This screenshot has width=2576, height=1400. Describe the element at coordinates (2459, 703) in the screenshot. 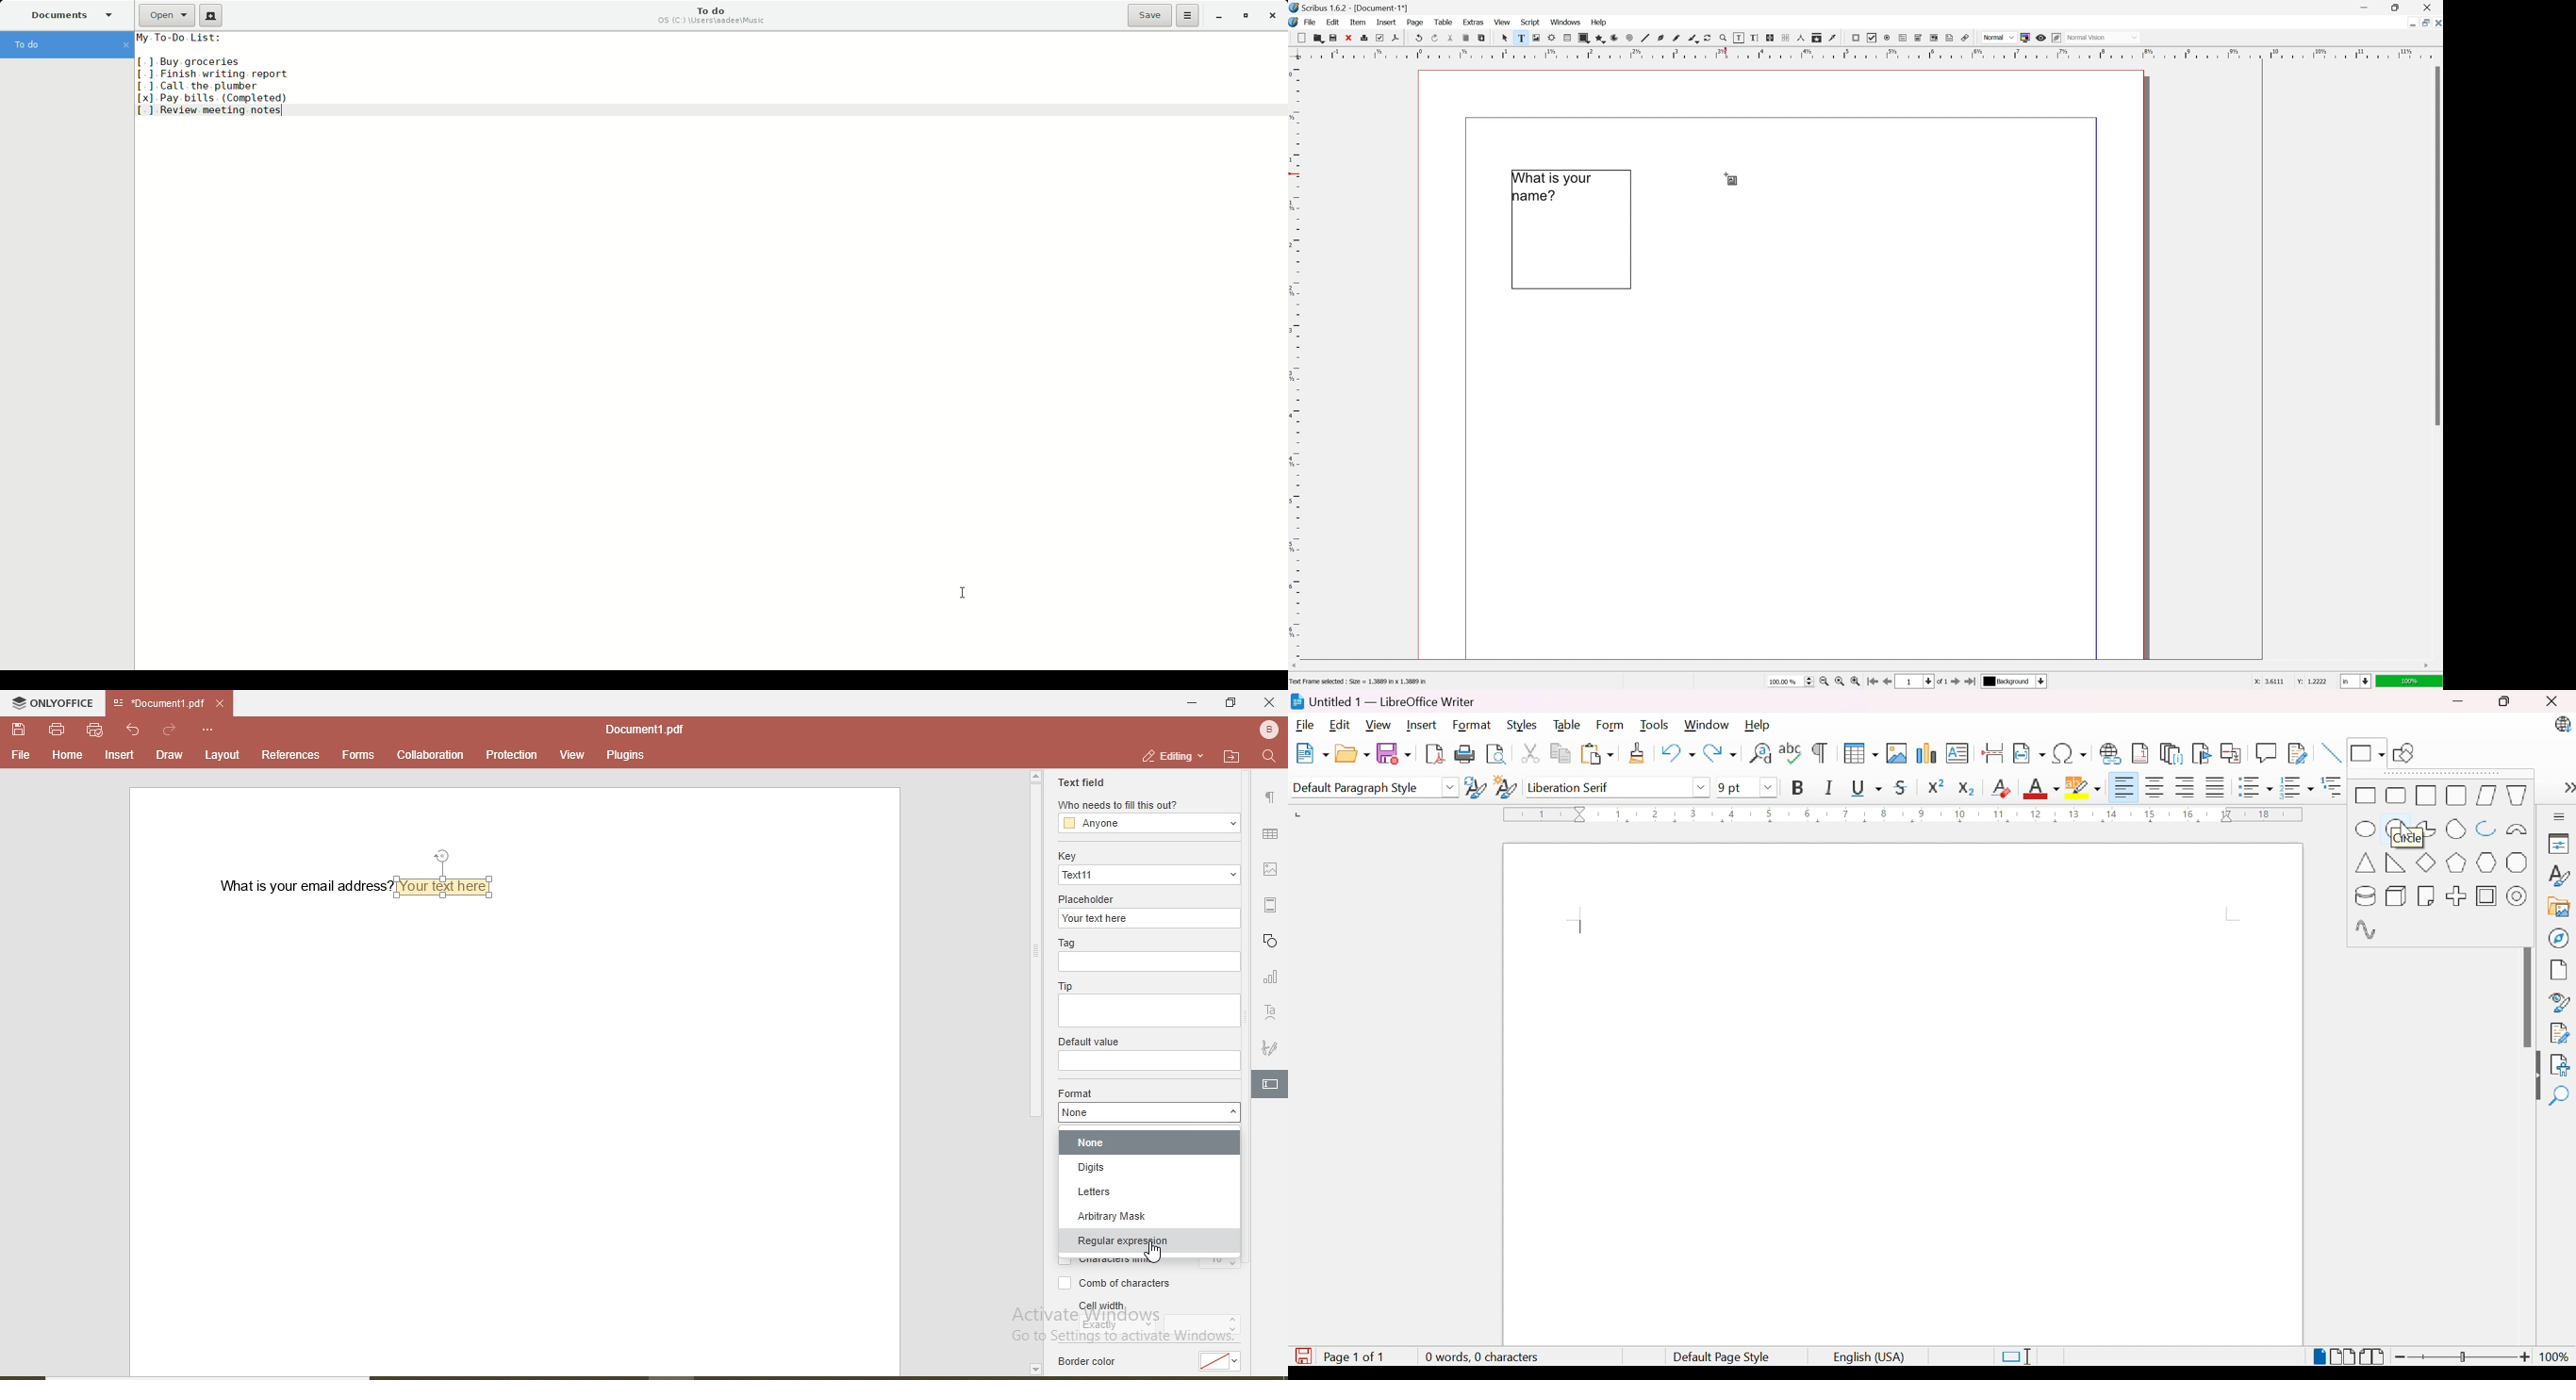

I see `Minimize` at that location.